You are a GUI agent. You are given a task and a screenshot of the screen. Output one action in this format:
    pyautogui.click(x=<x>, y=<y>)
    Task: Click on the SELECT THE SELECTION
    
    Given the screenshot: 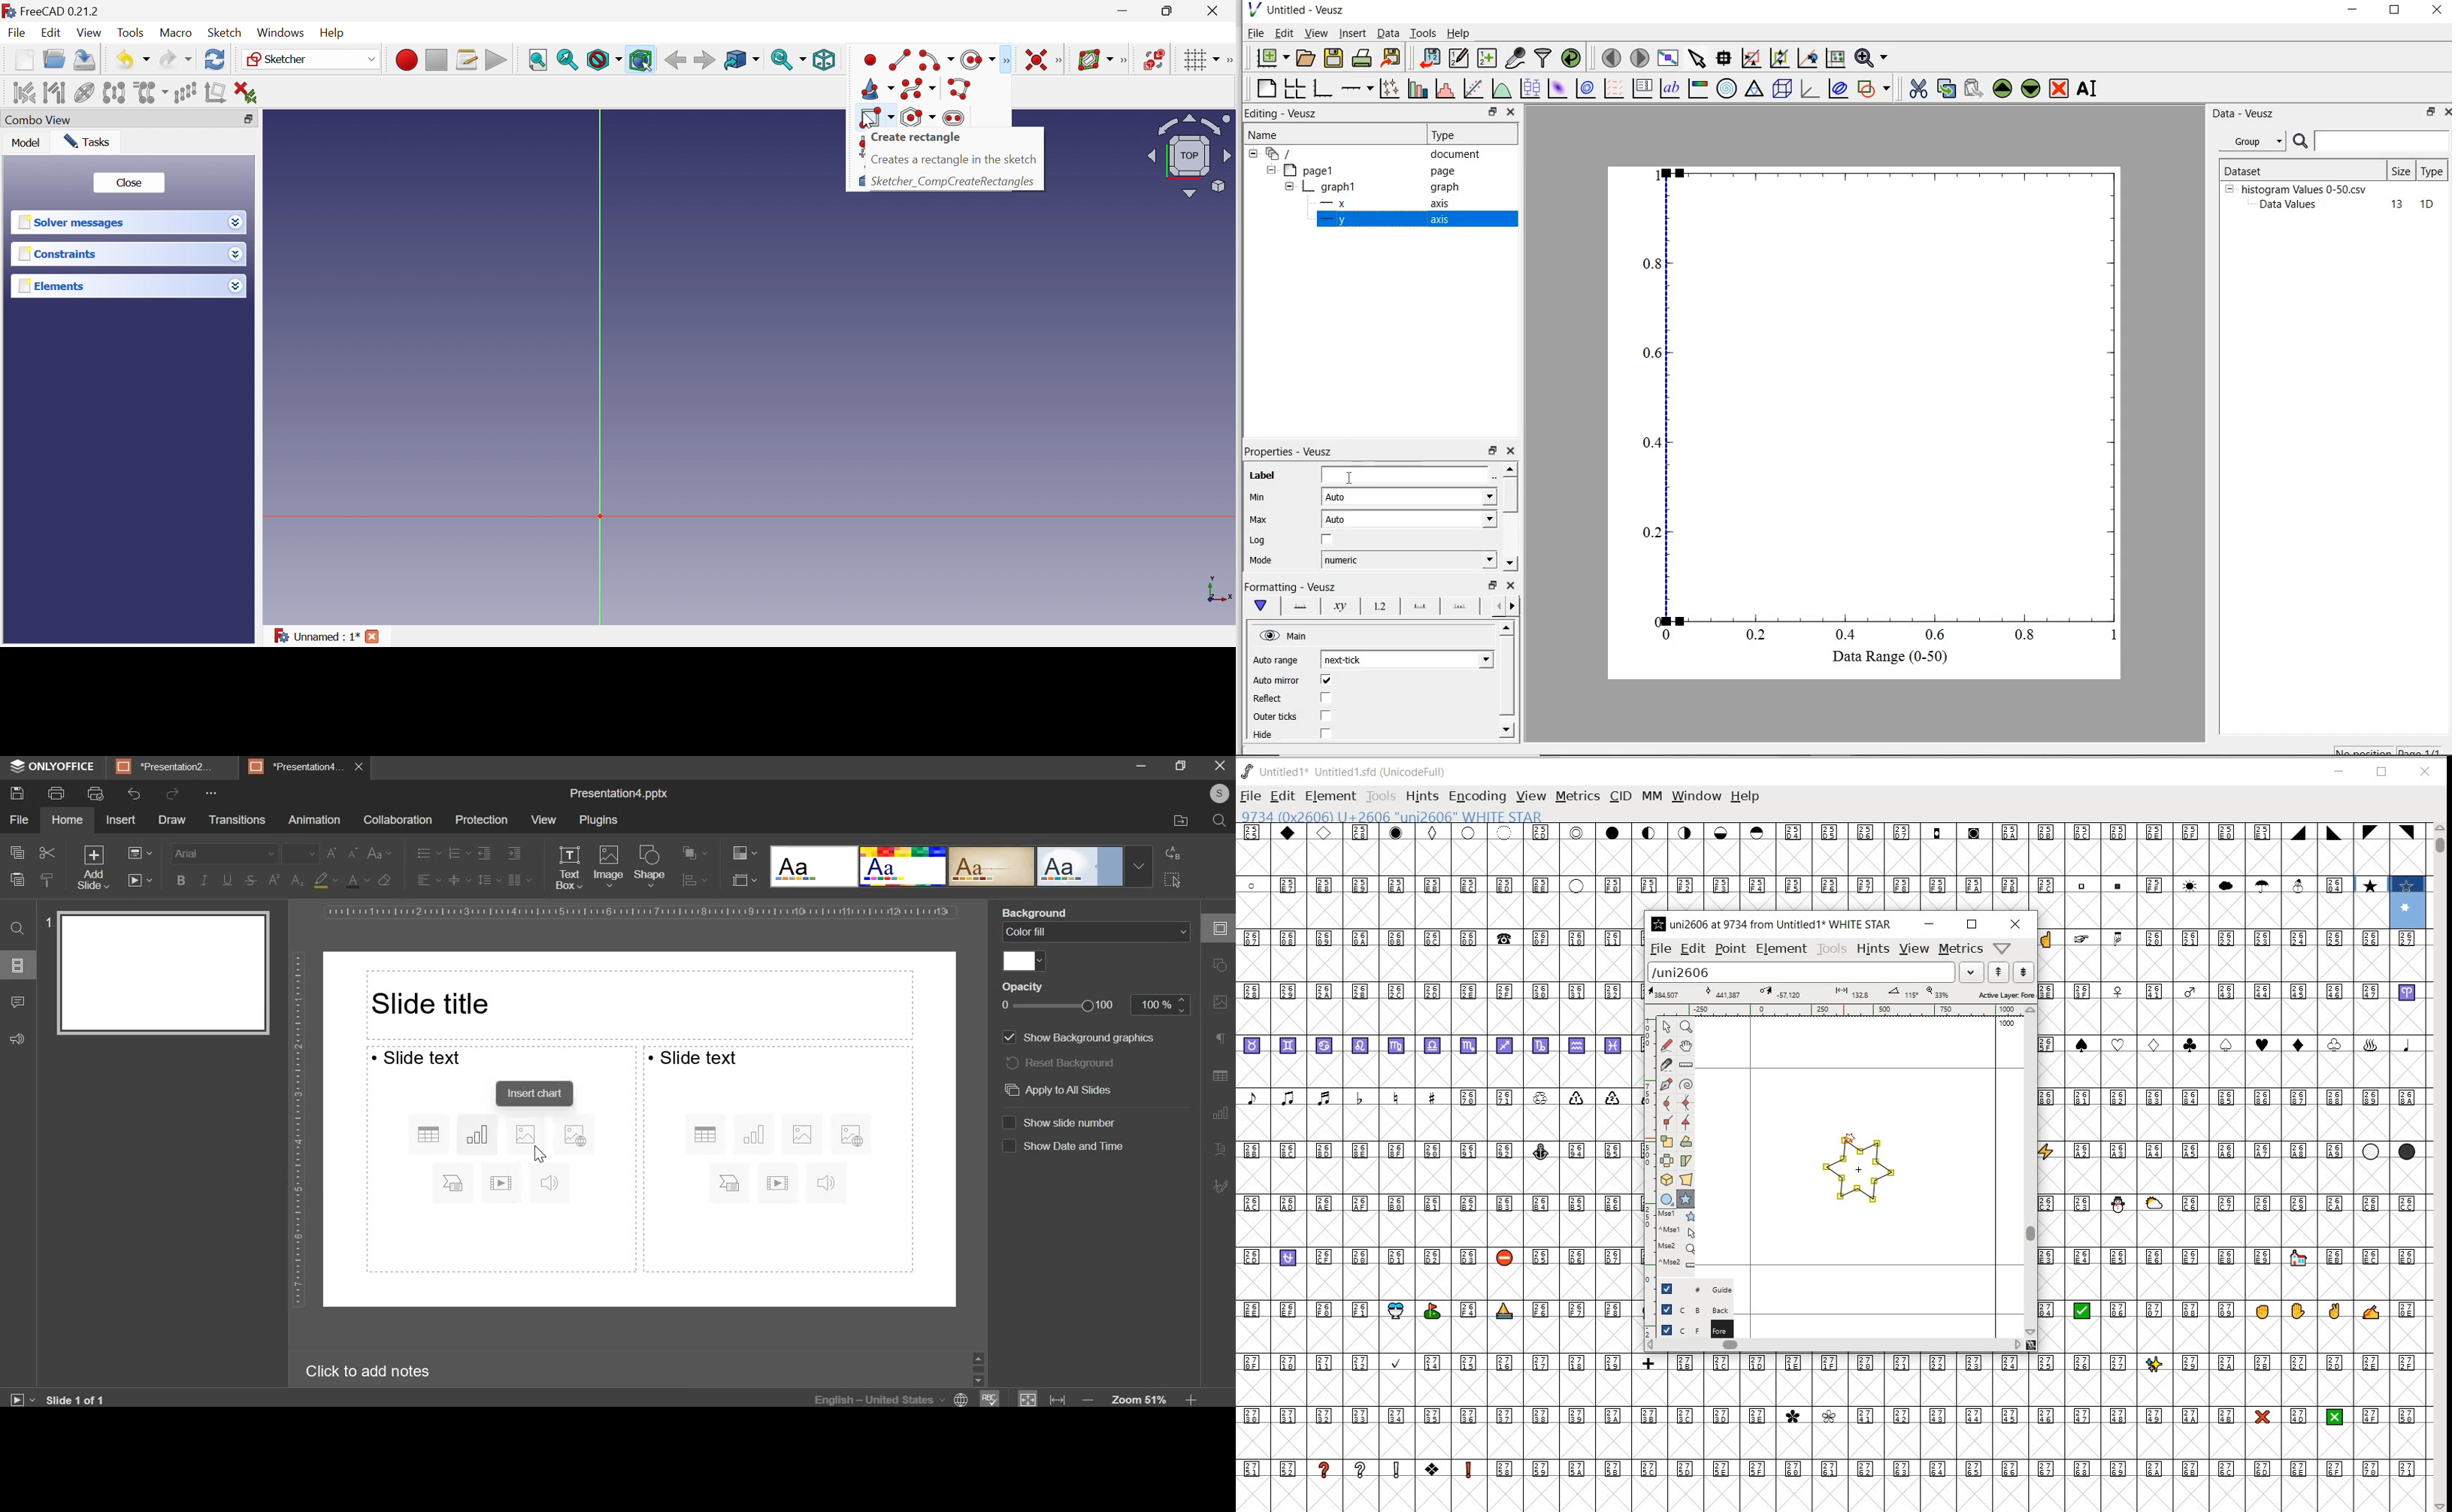 What is the action you would take?
    pyautogui.click(x=1666, y=1143)
    